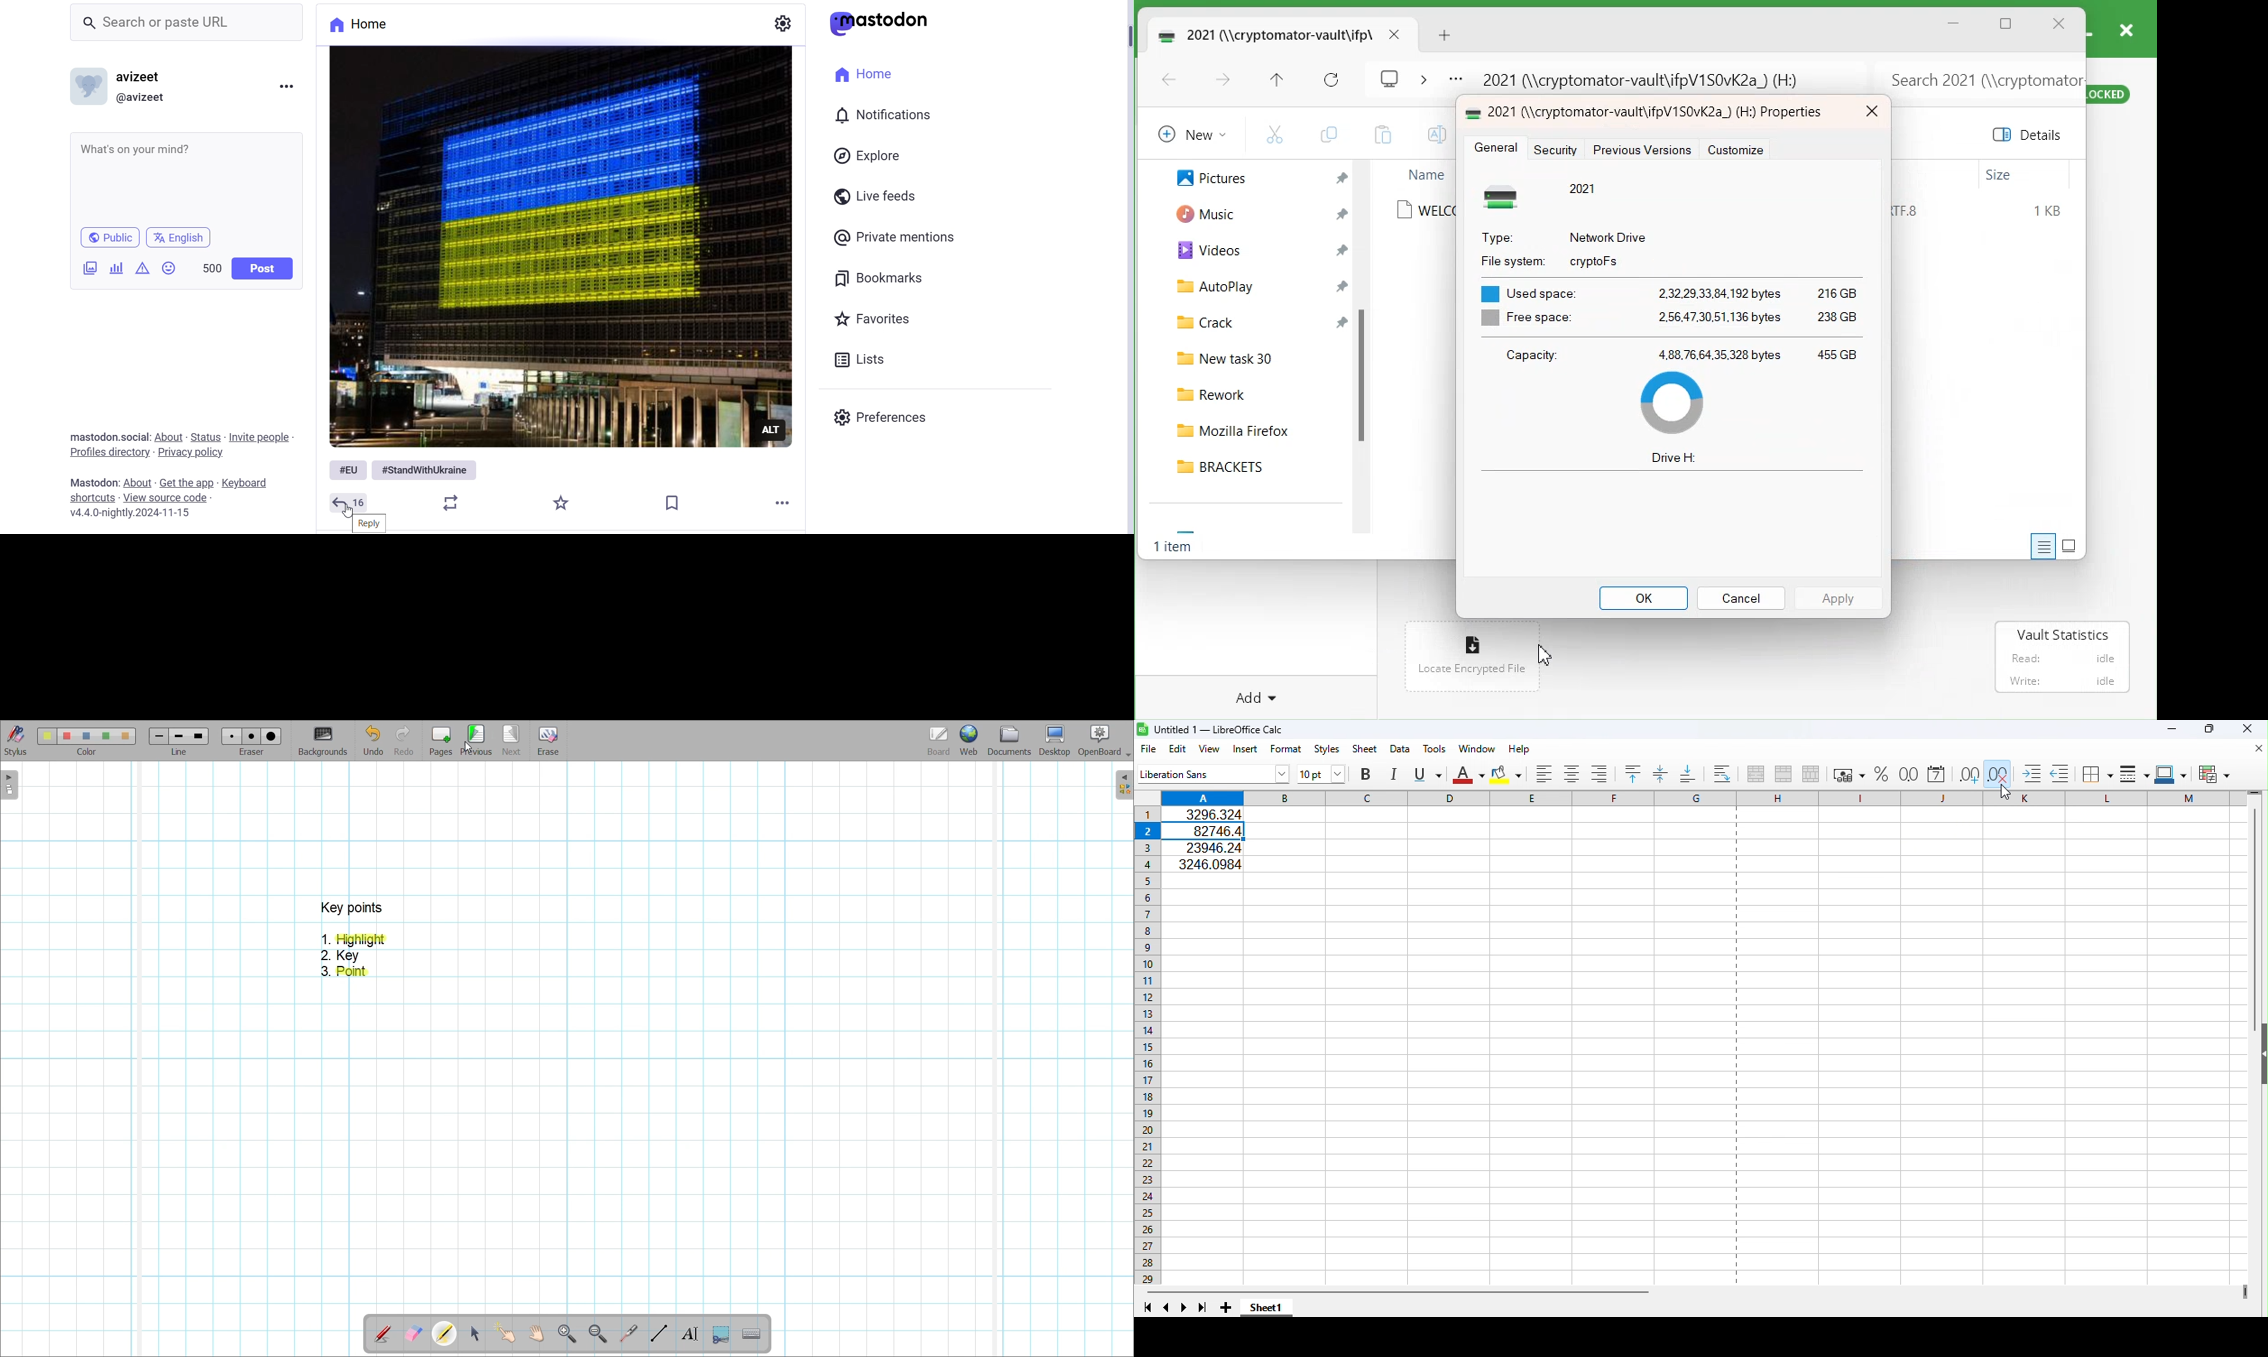 The image size is (2268, 1372). What do you see at coordinates (1644, 598) in the screenshot?
I see `OK` at bounding box center [1644, 598].